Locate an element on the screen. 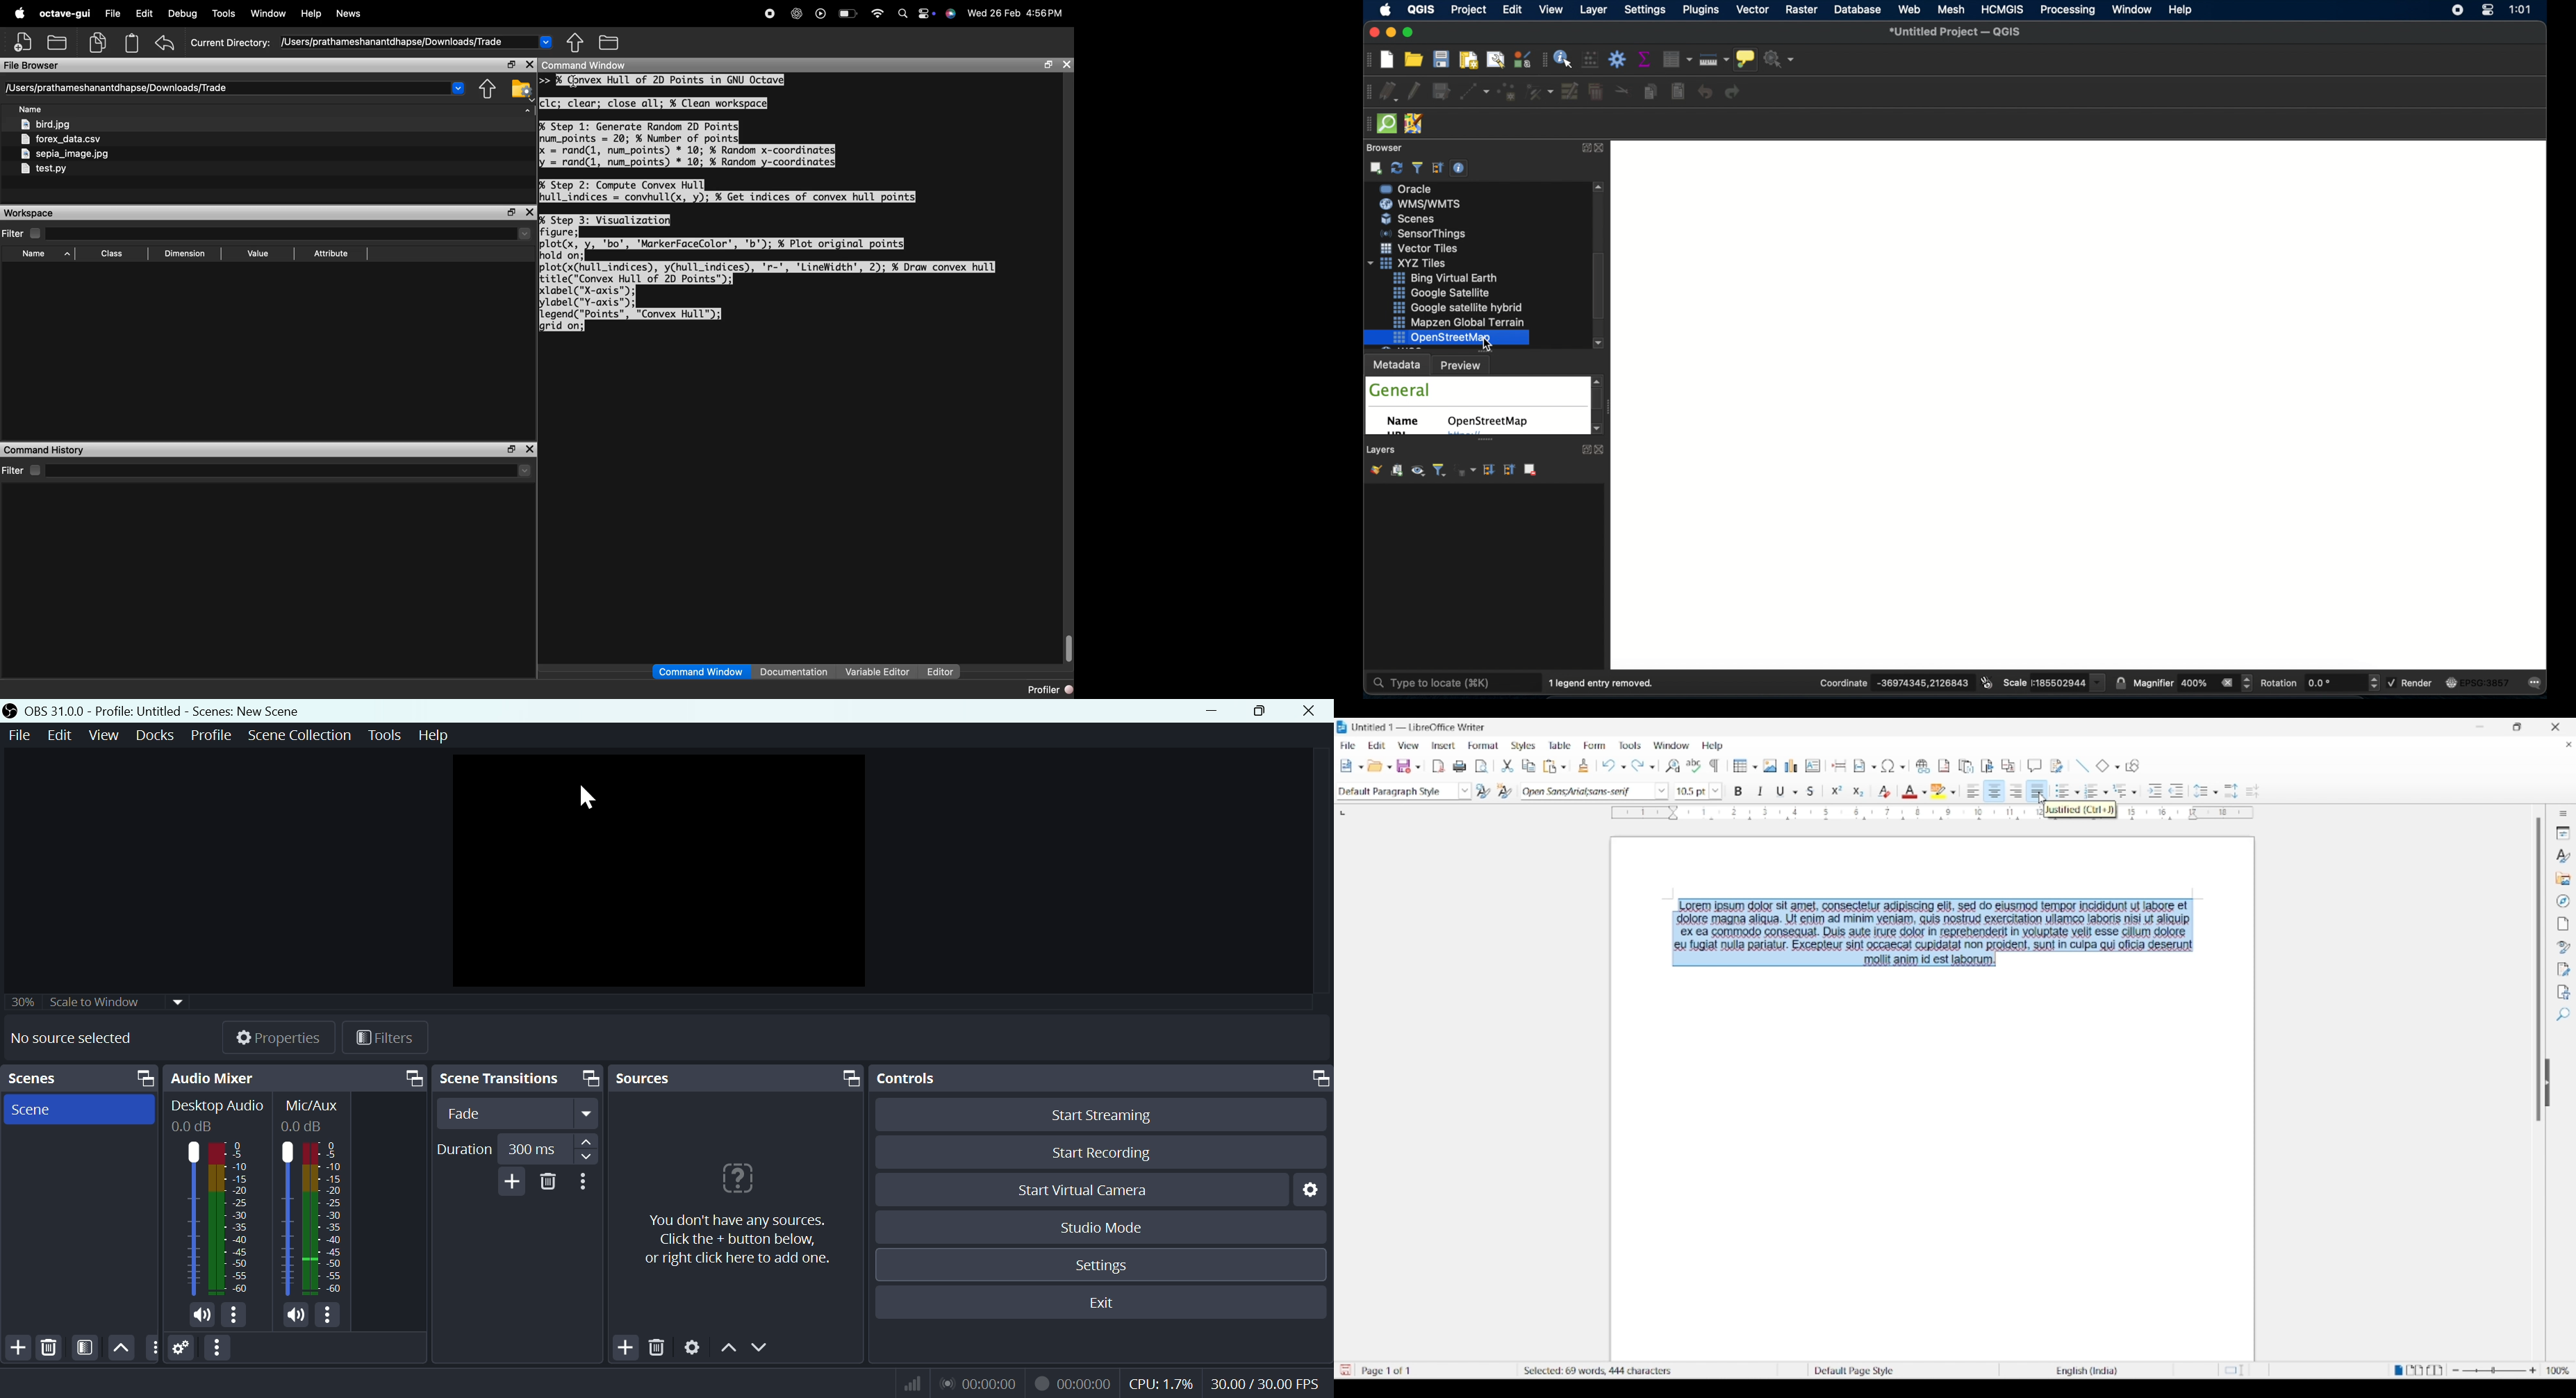  Increase line spacing is located at coordinates (2231, 791).